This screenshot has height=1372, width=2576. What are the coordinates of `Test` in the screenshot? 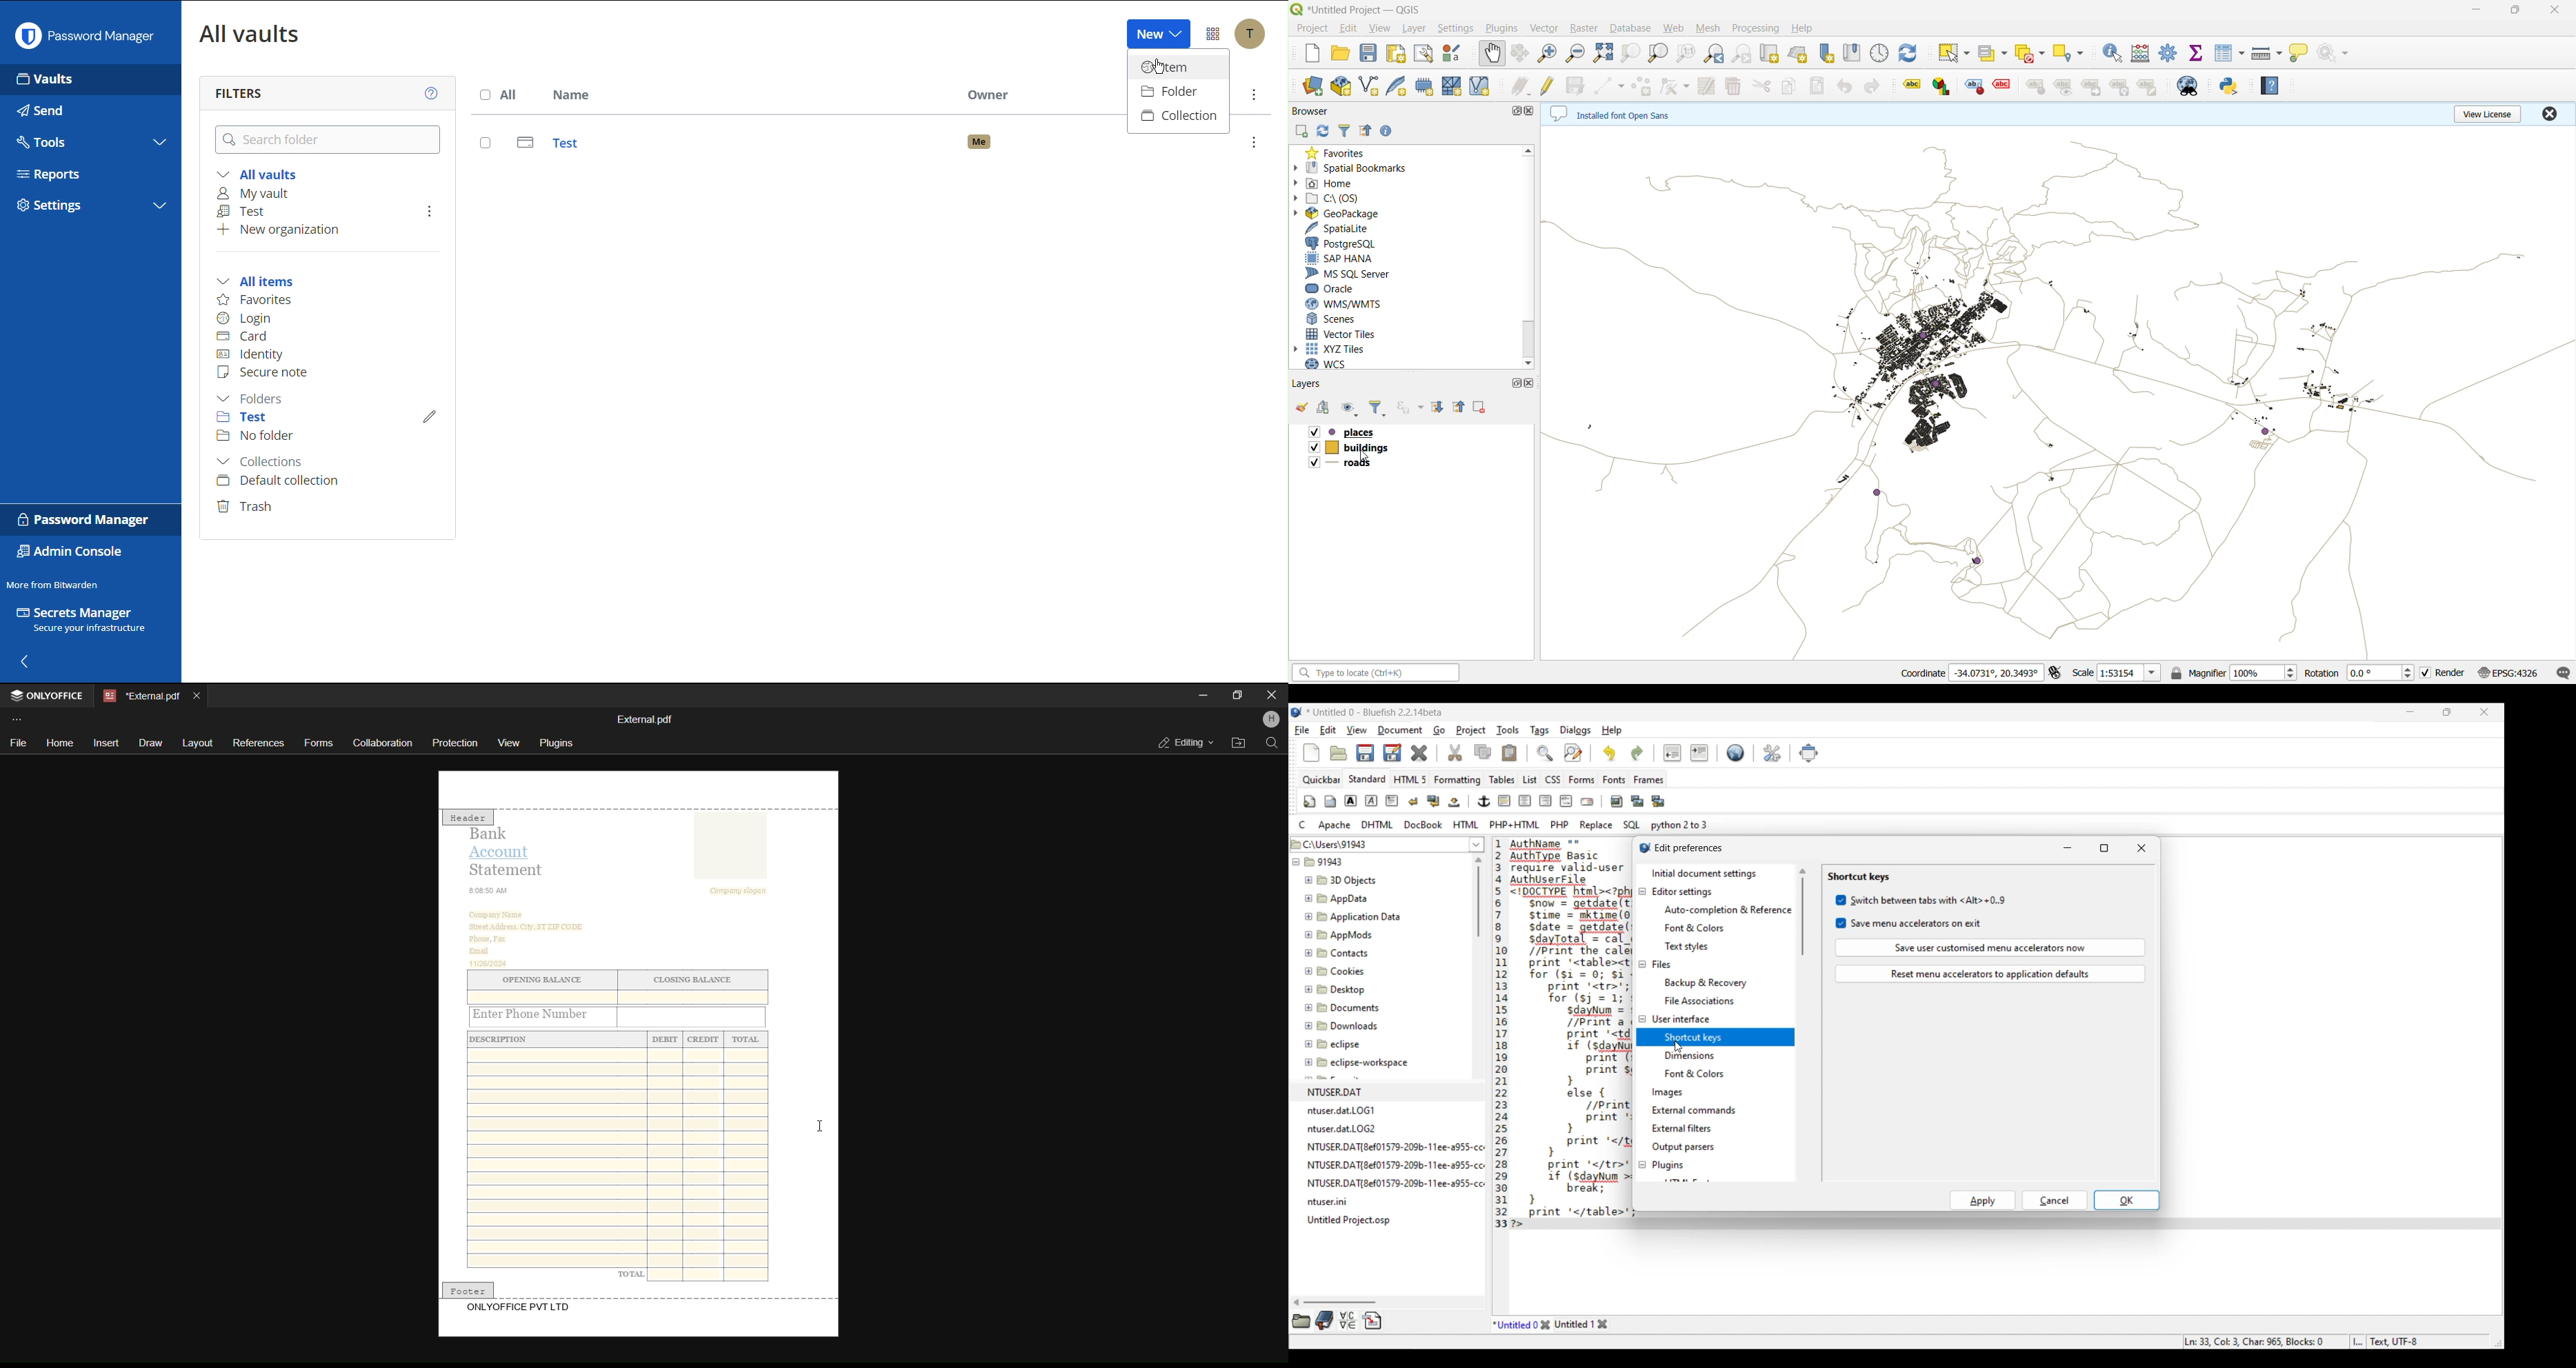 It's located at (872, 145).